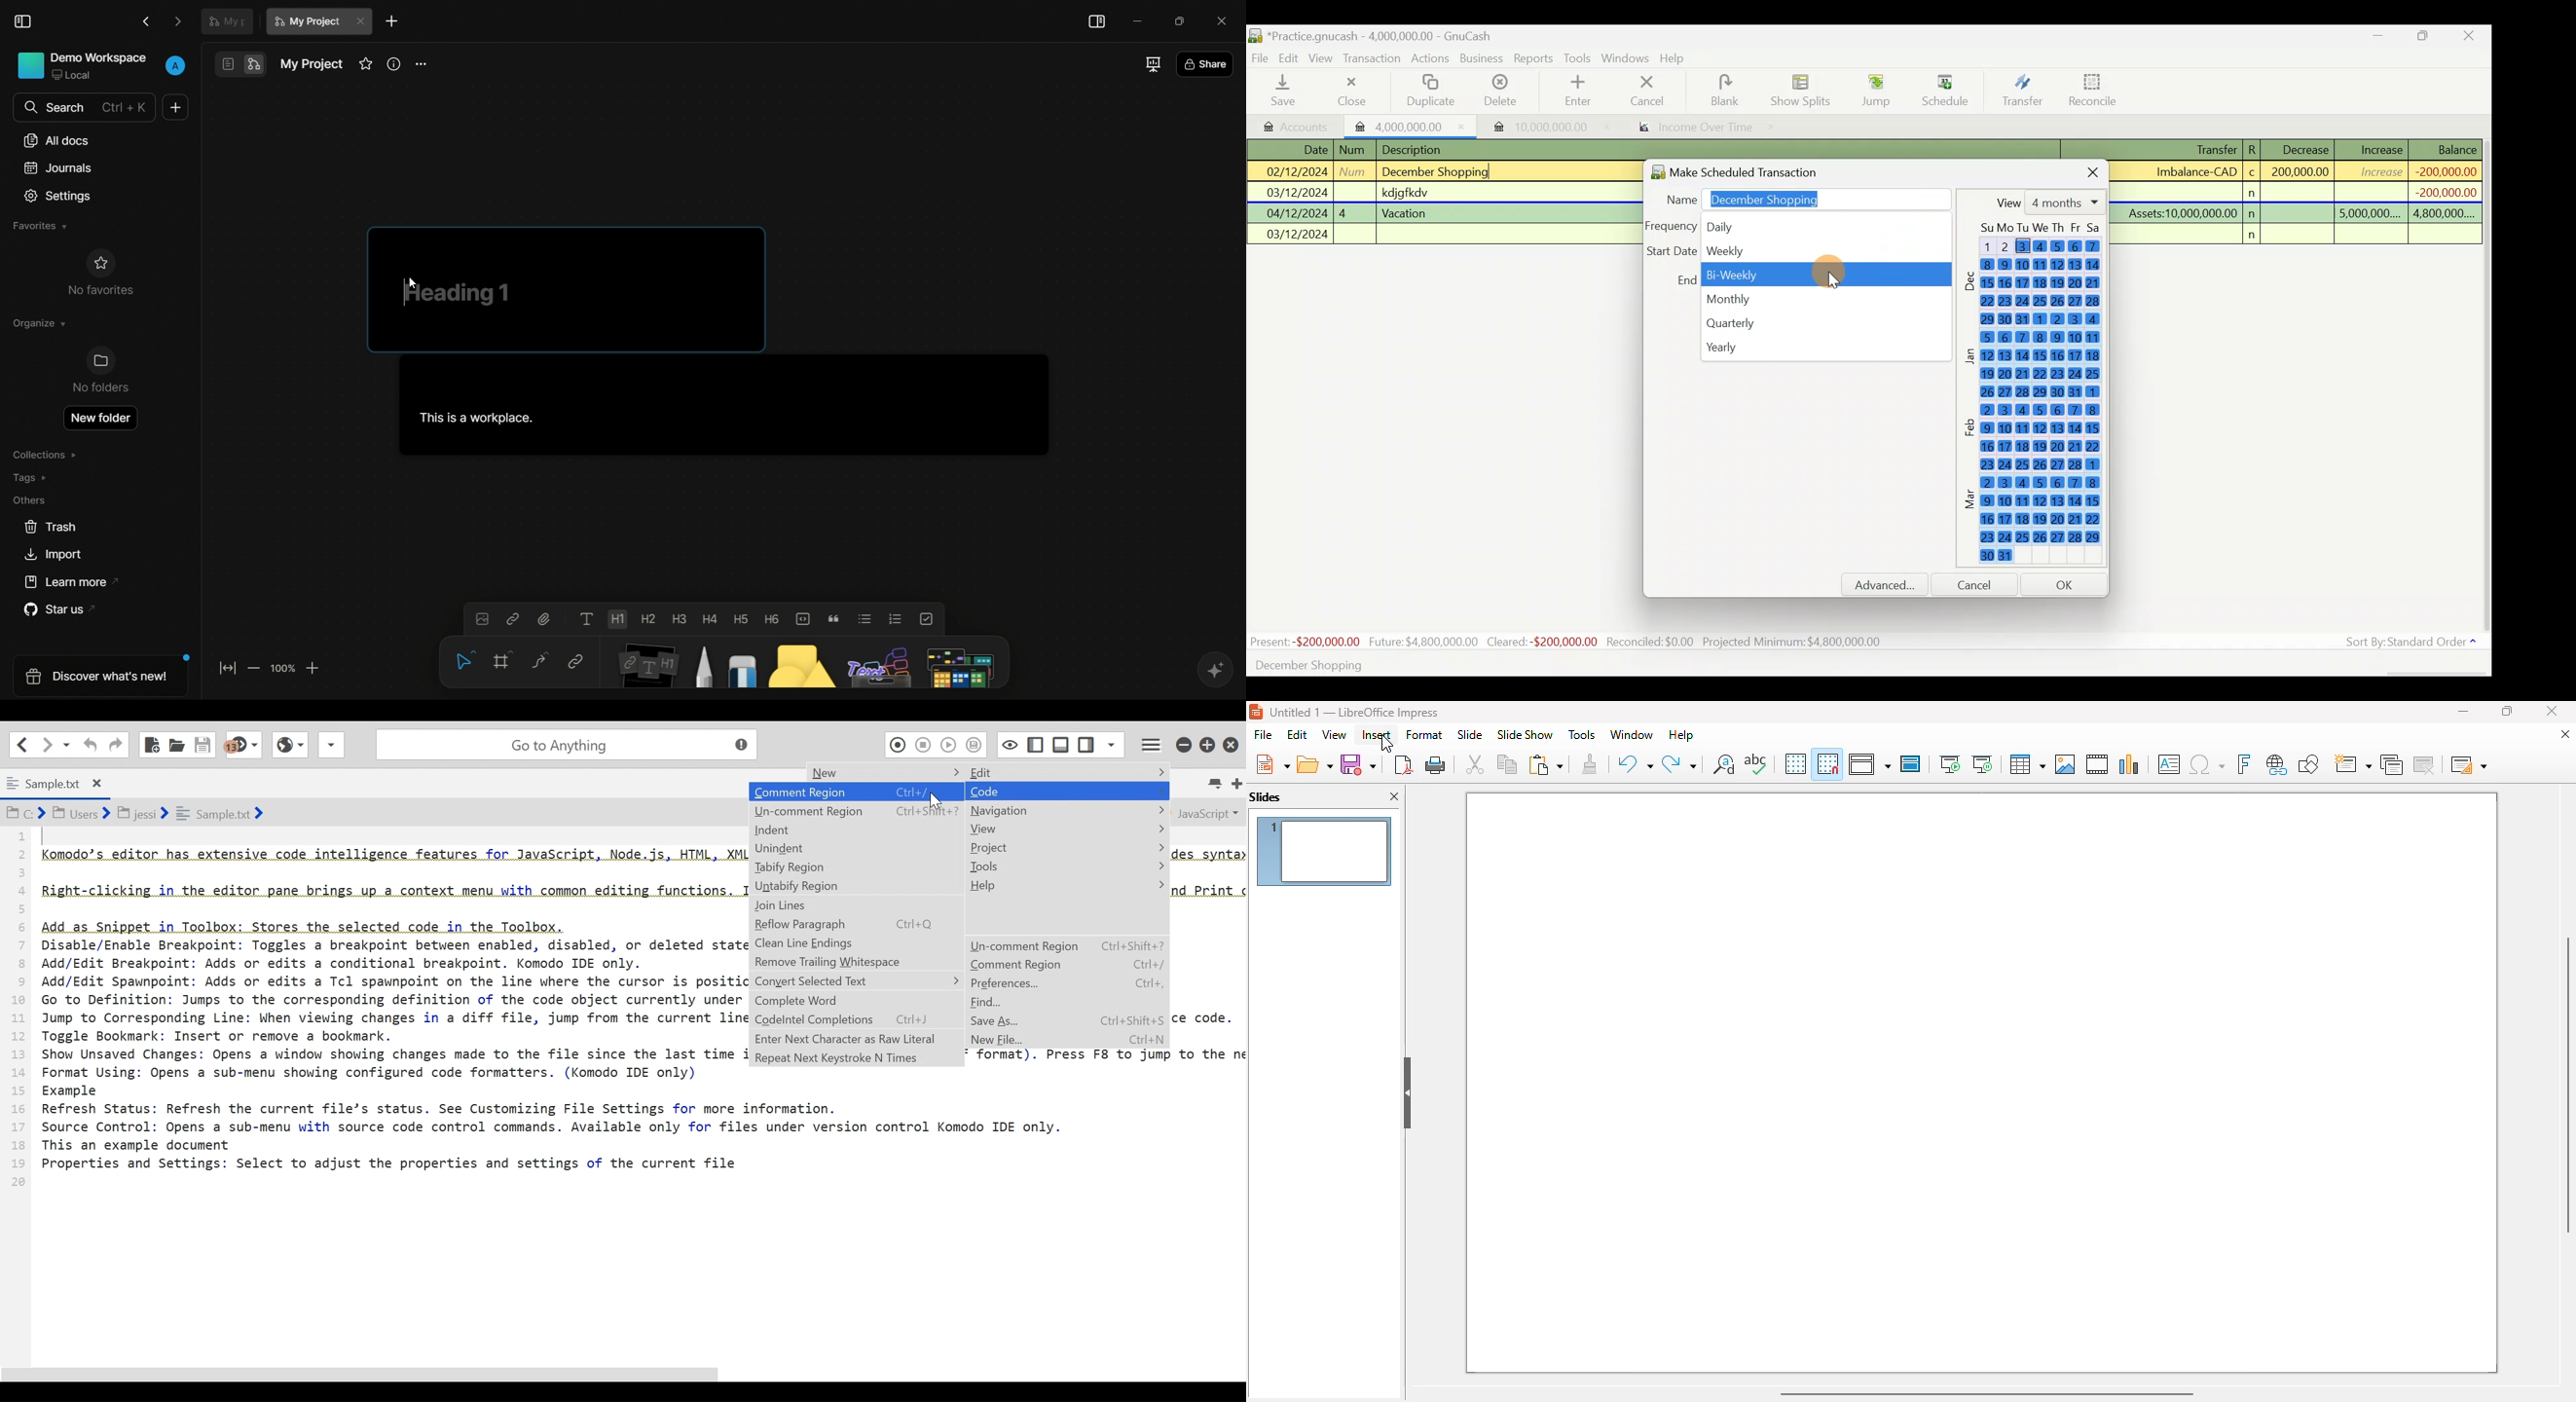  Describe the element at coordinates (1403, 764) in the screenshot. I see `export directly as PDF` at that location.